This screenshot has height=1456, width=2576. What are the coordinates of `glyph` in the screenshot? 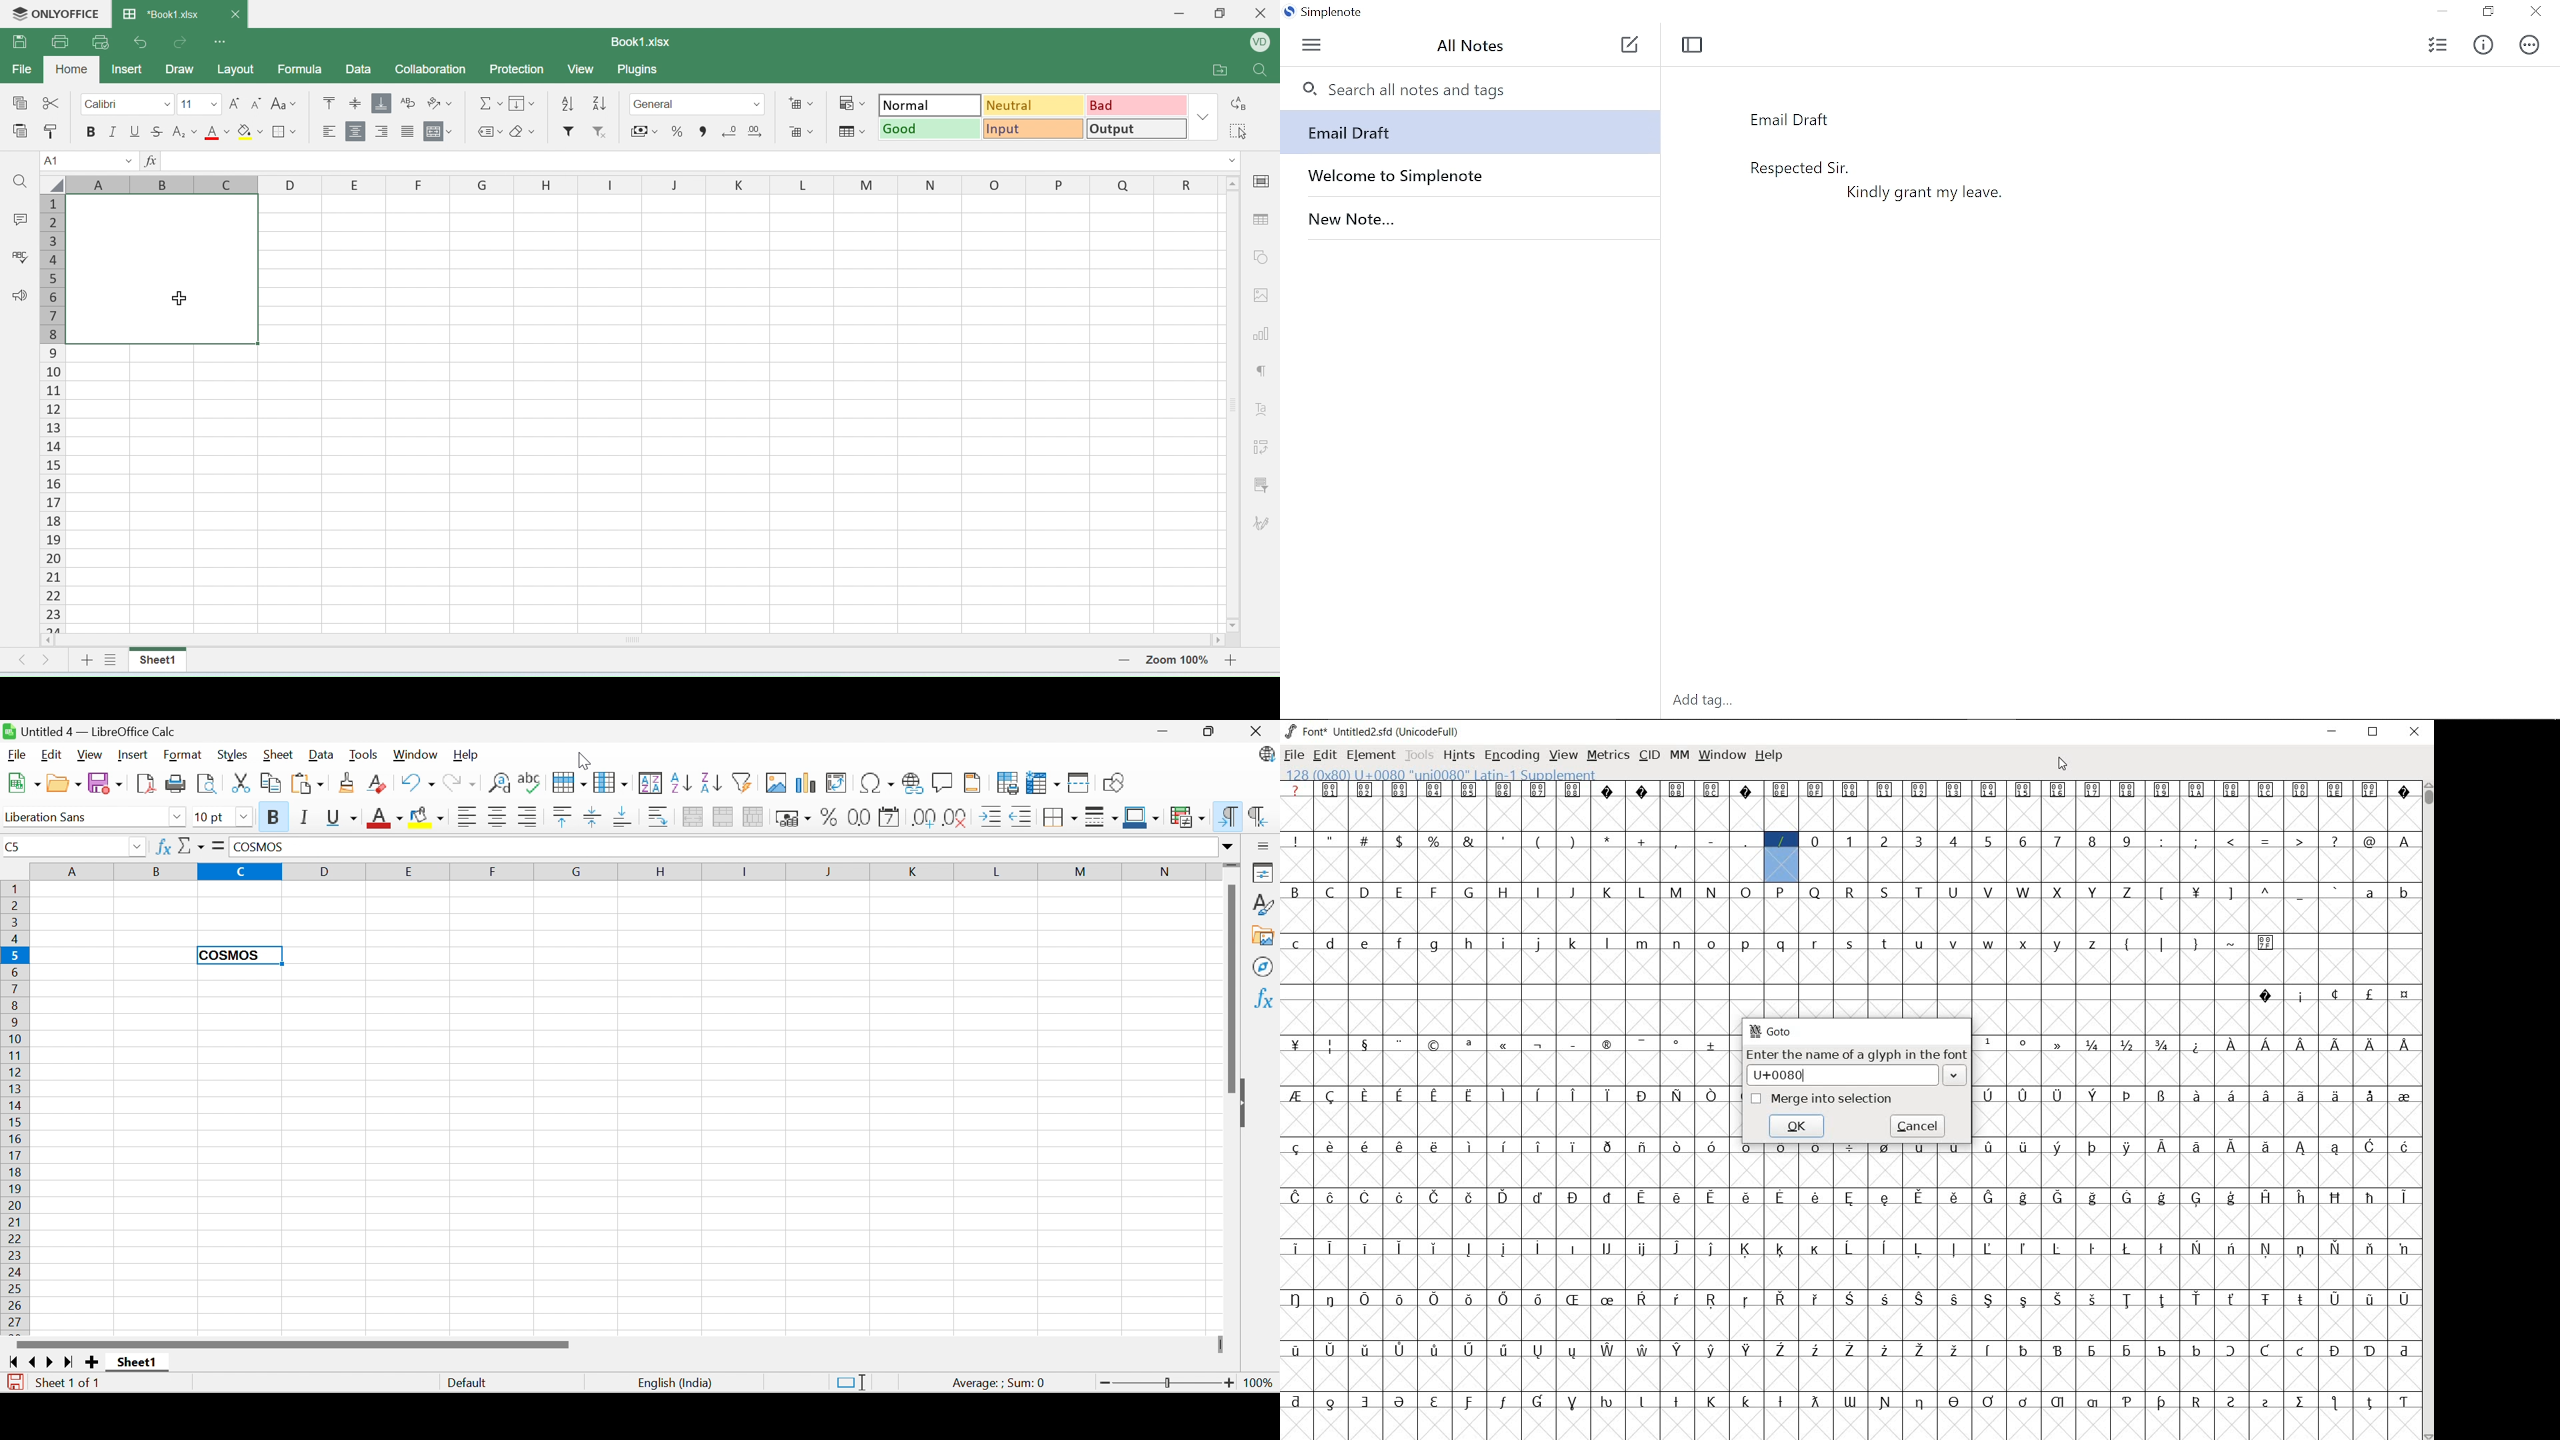 It's located at (1919, 791).